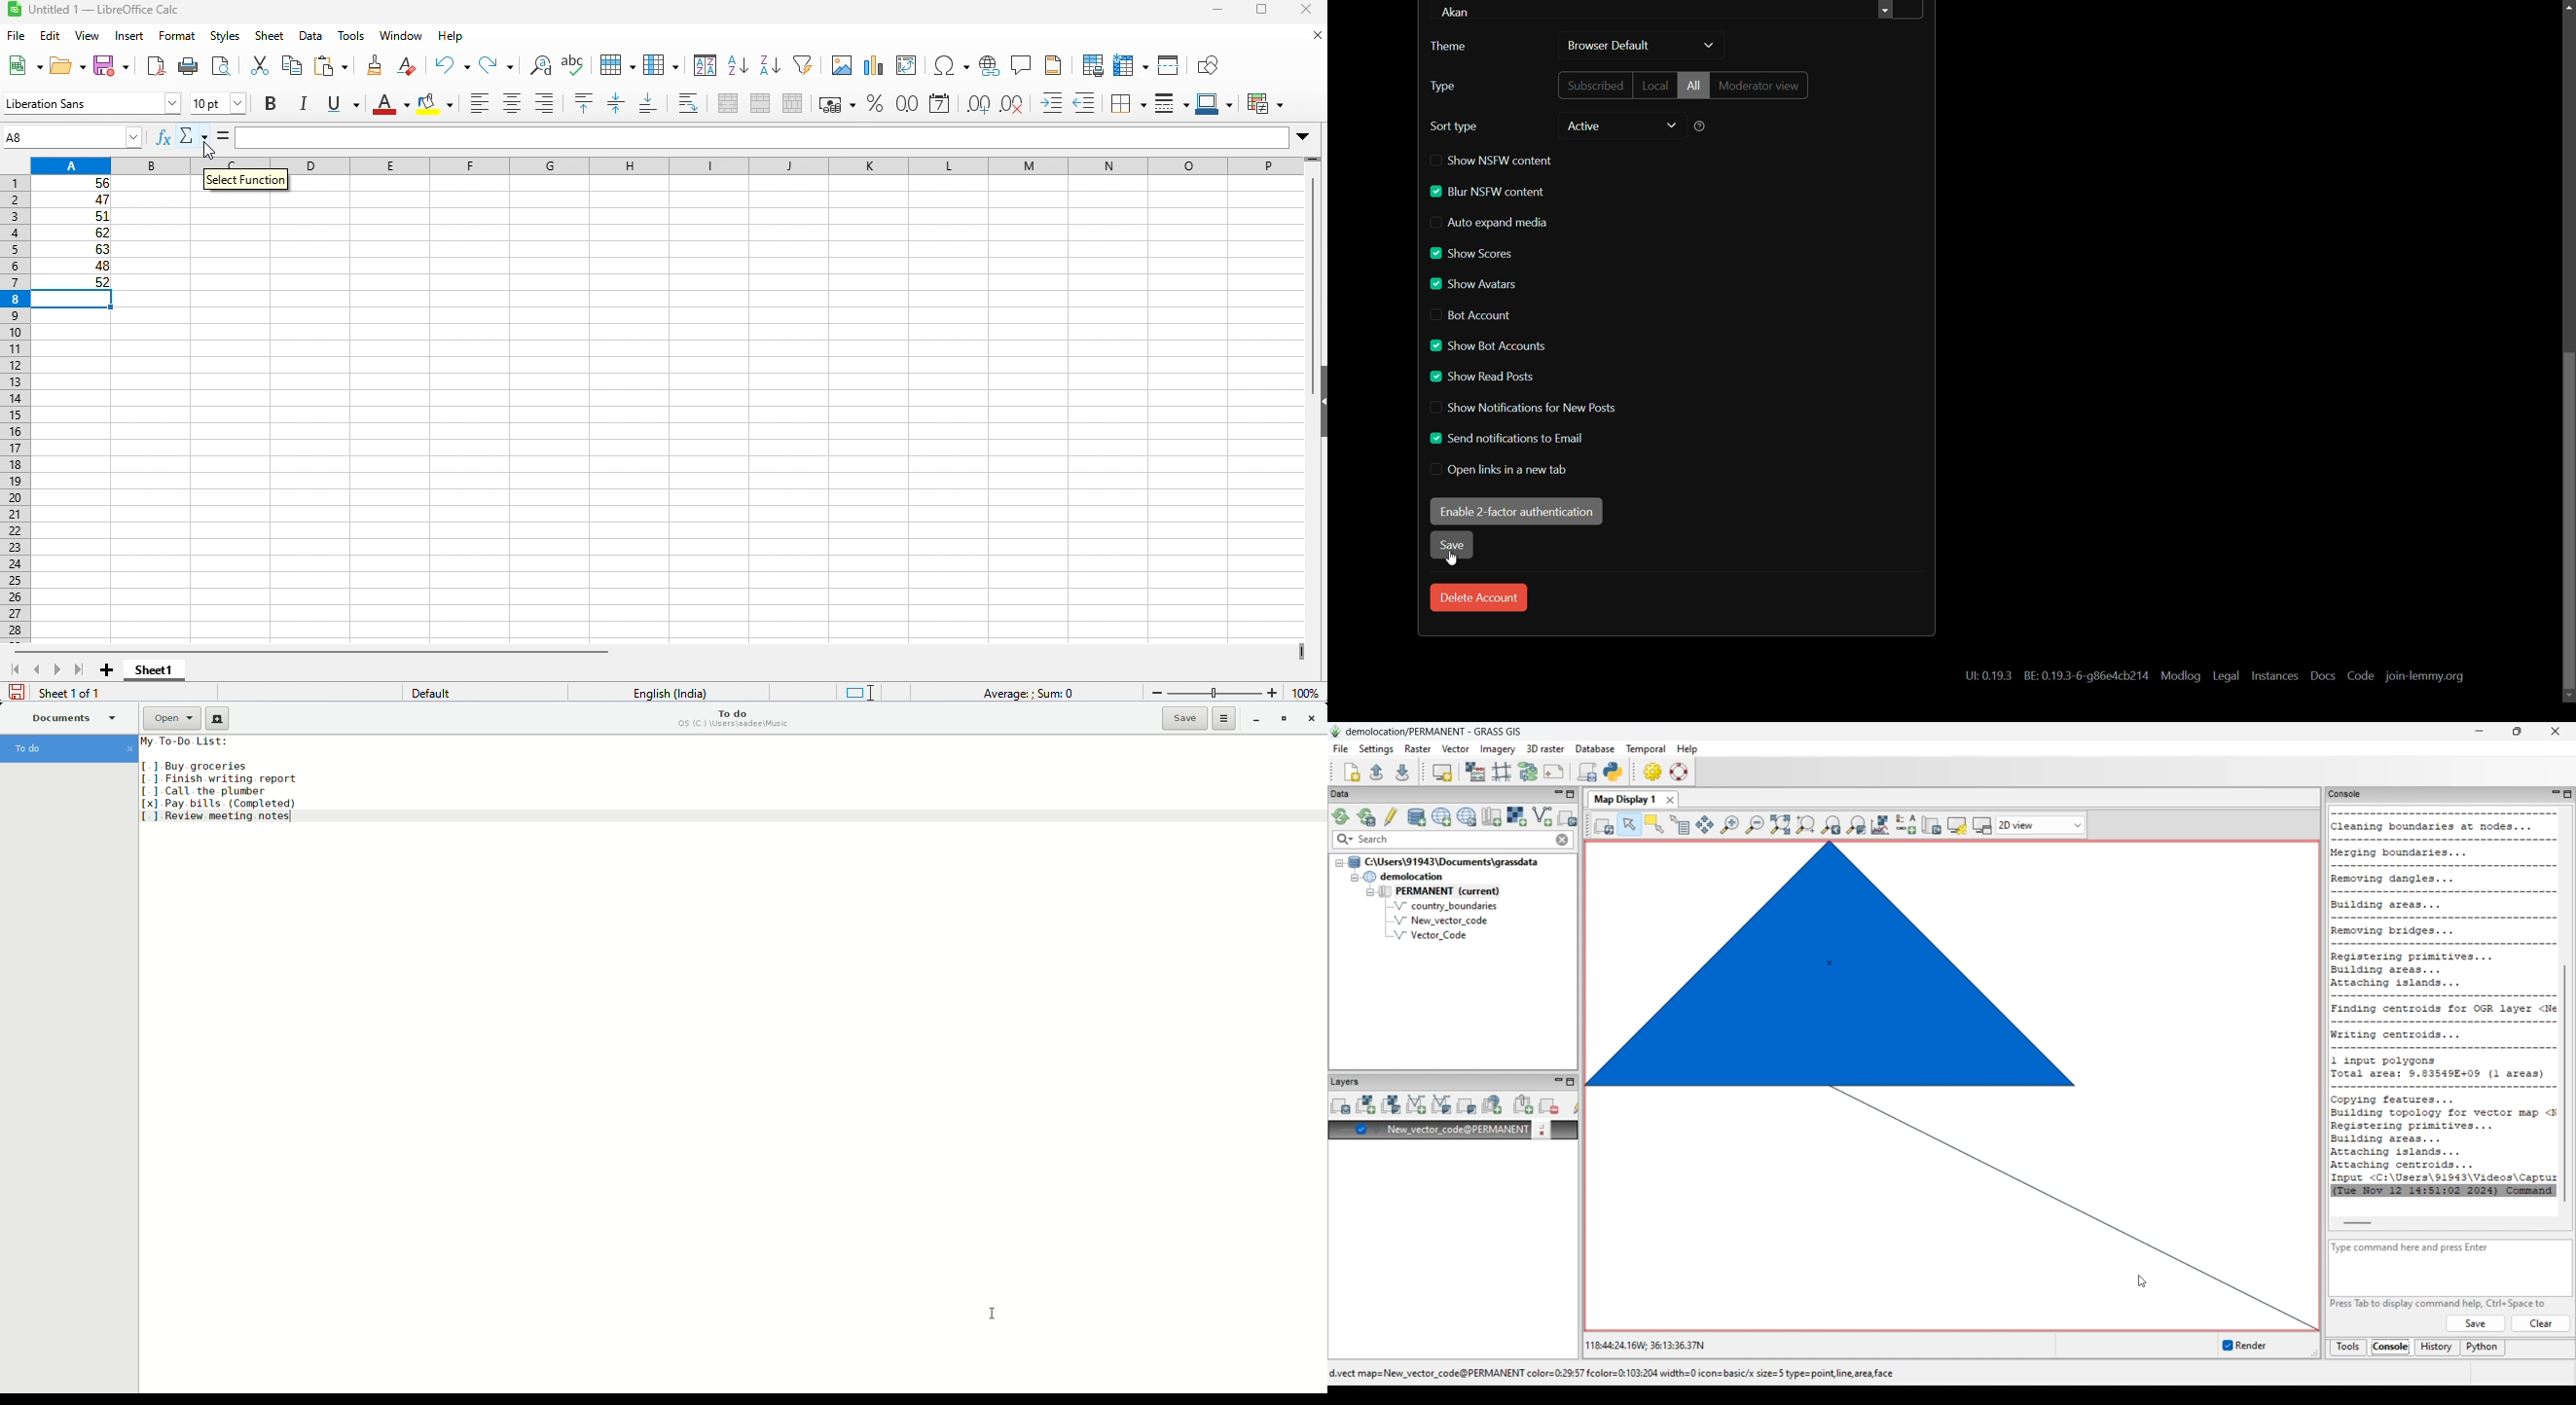 This screenshot has height=1428, width=2576. Describe the element at coordinates (1308, 11) in the screenshot. I see `close` at that location.